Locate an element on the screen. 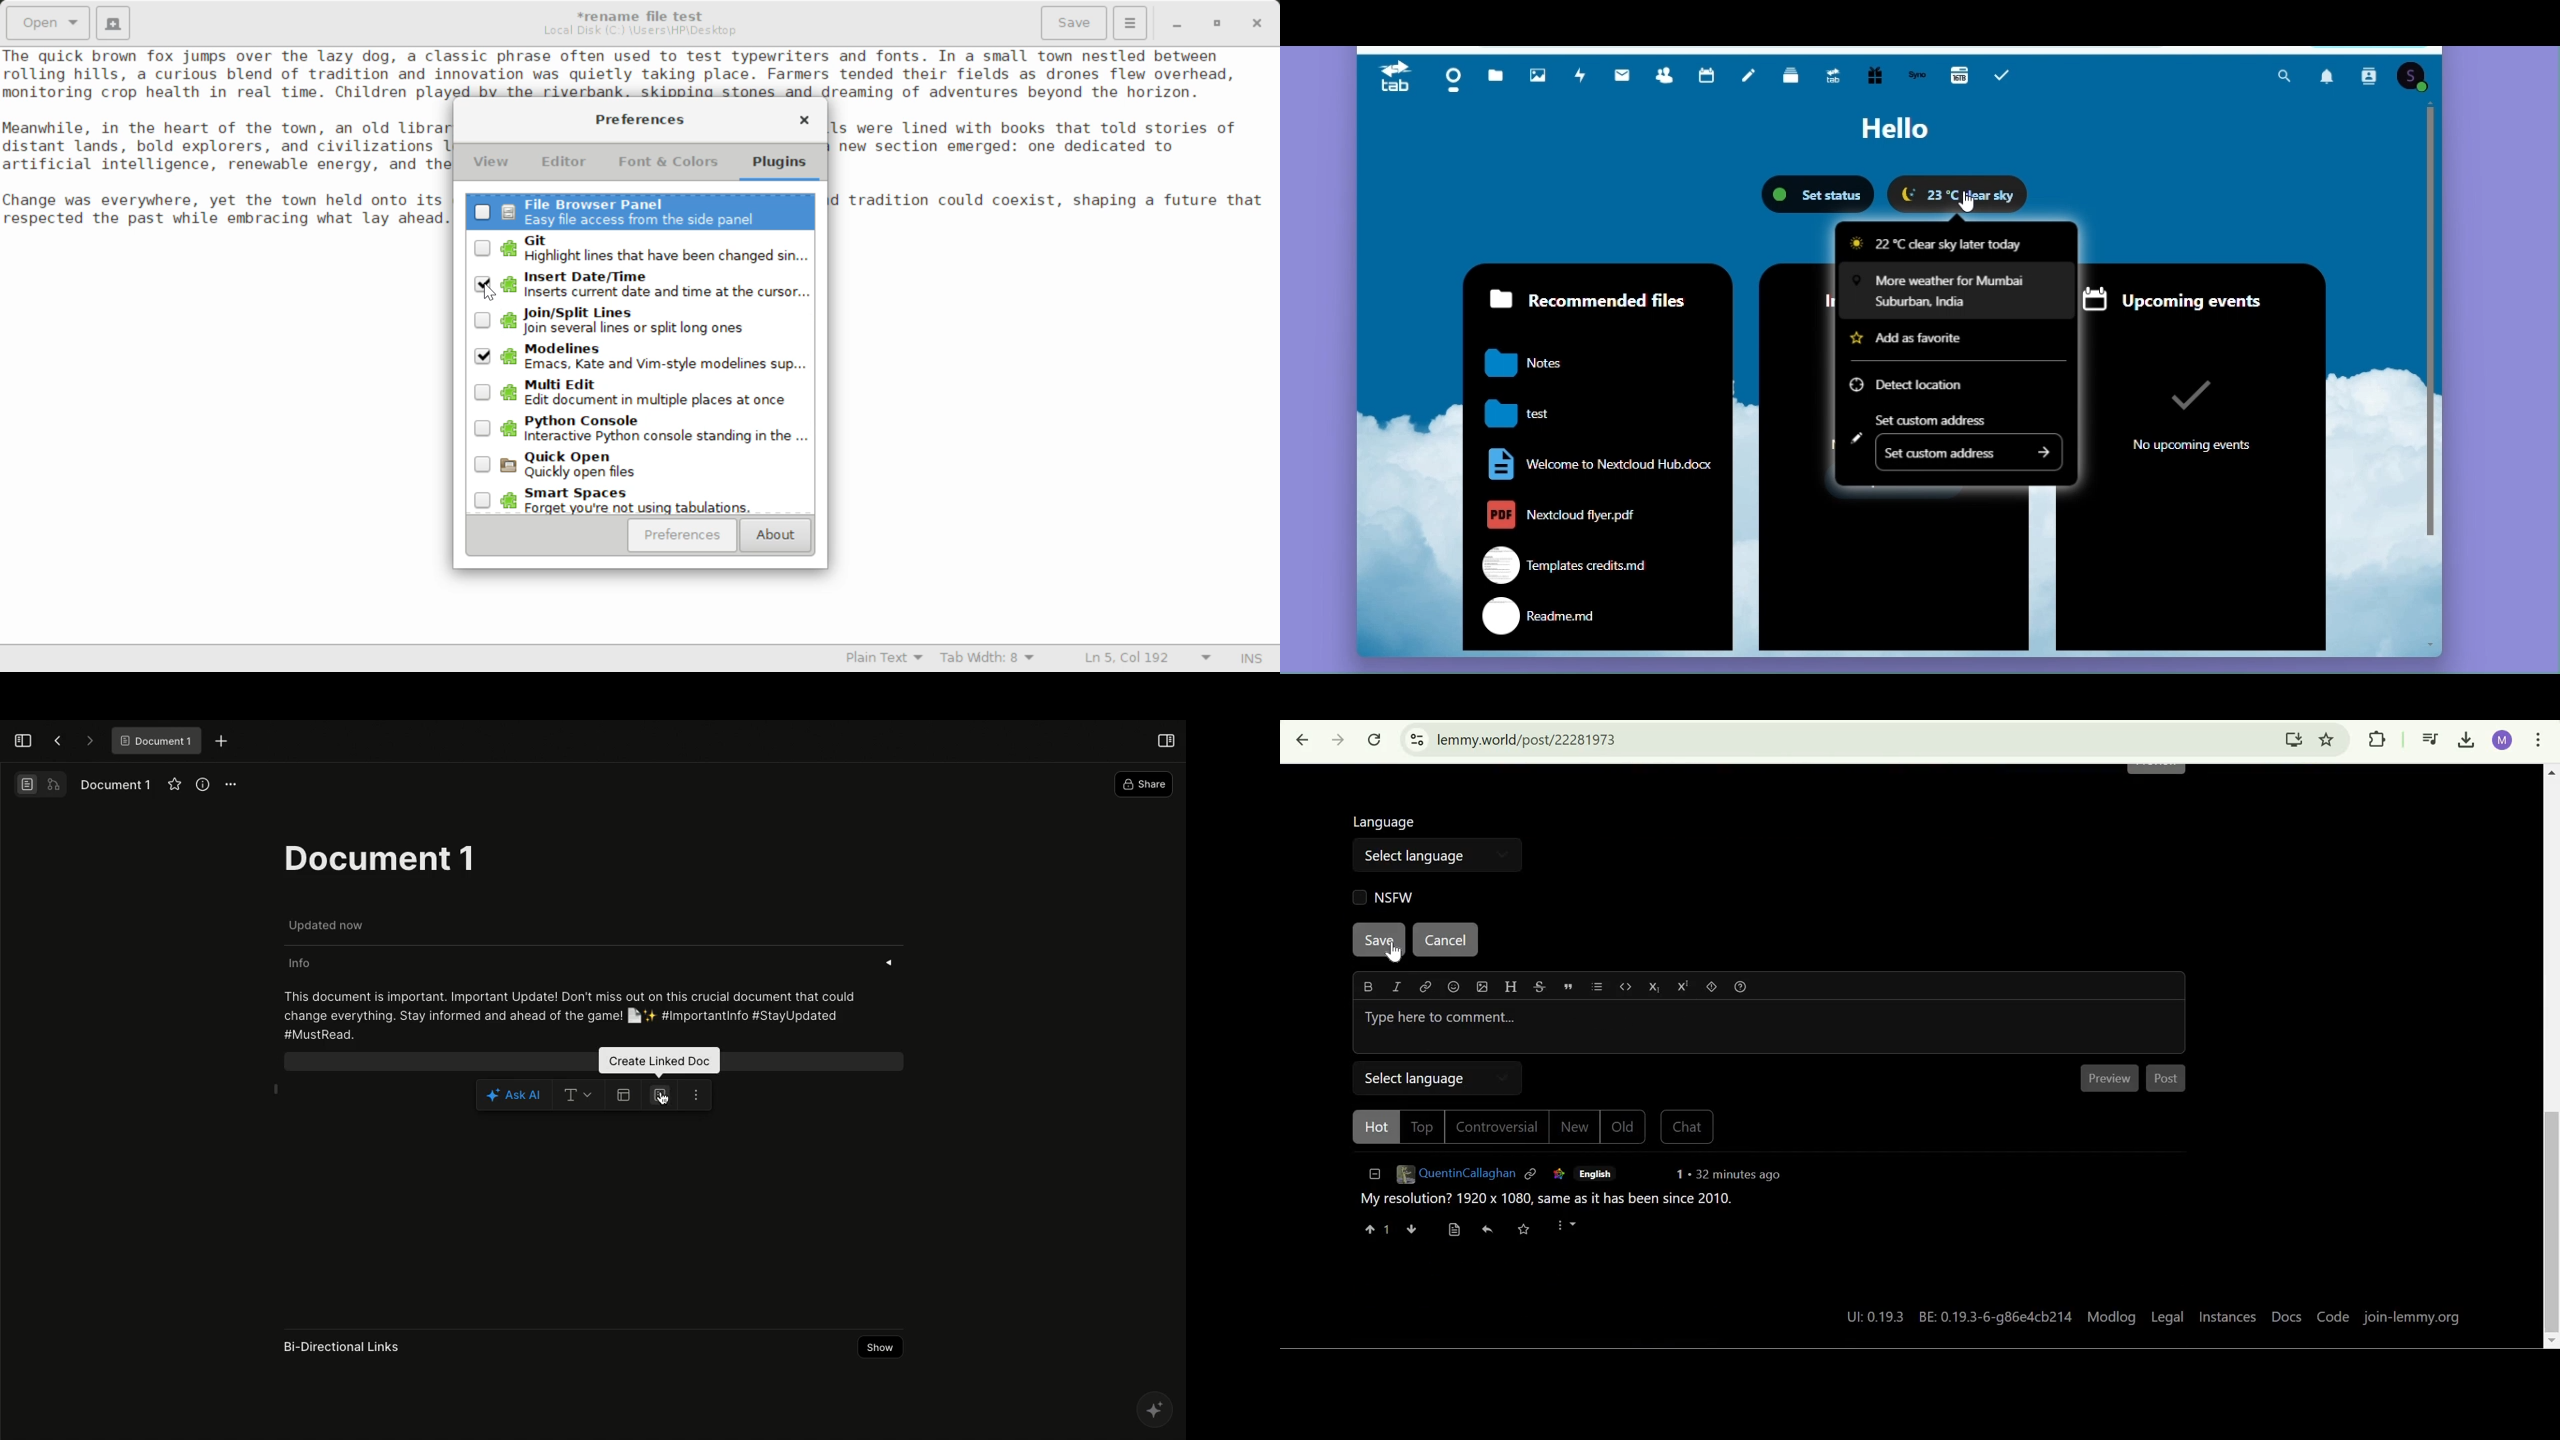  Restore Down is located at coordinates (1175, 23).